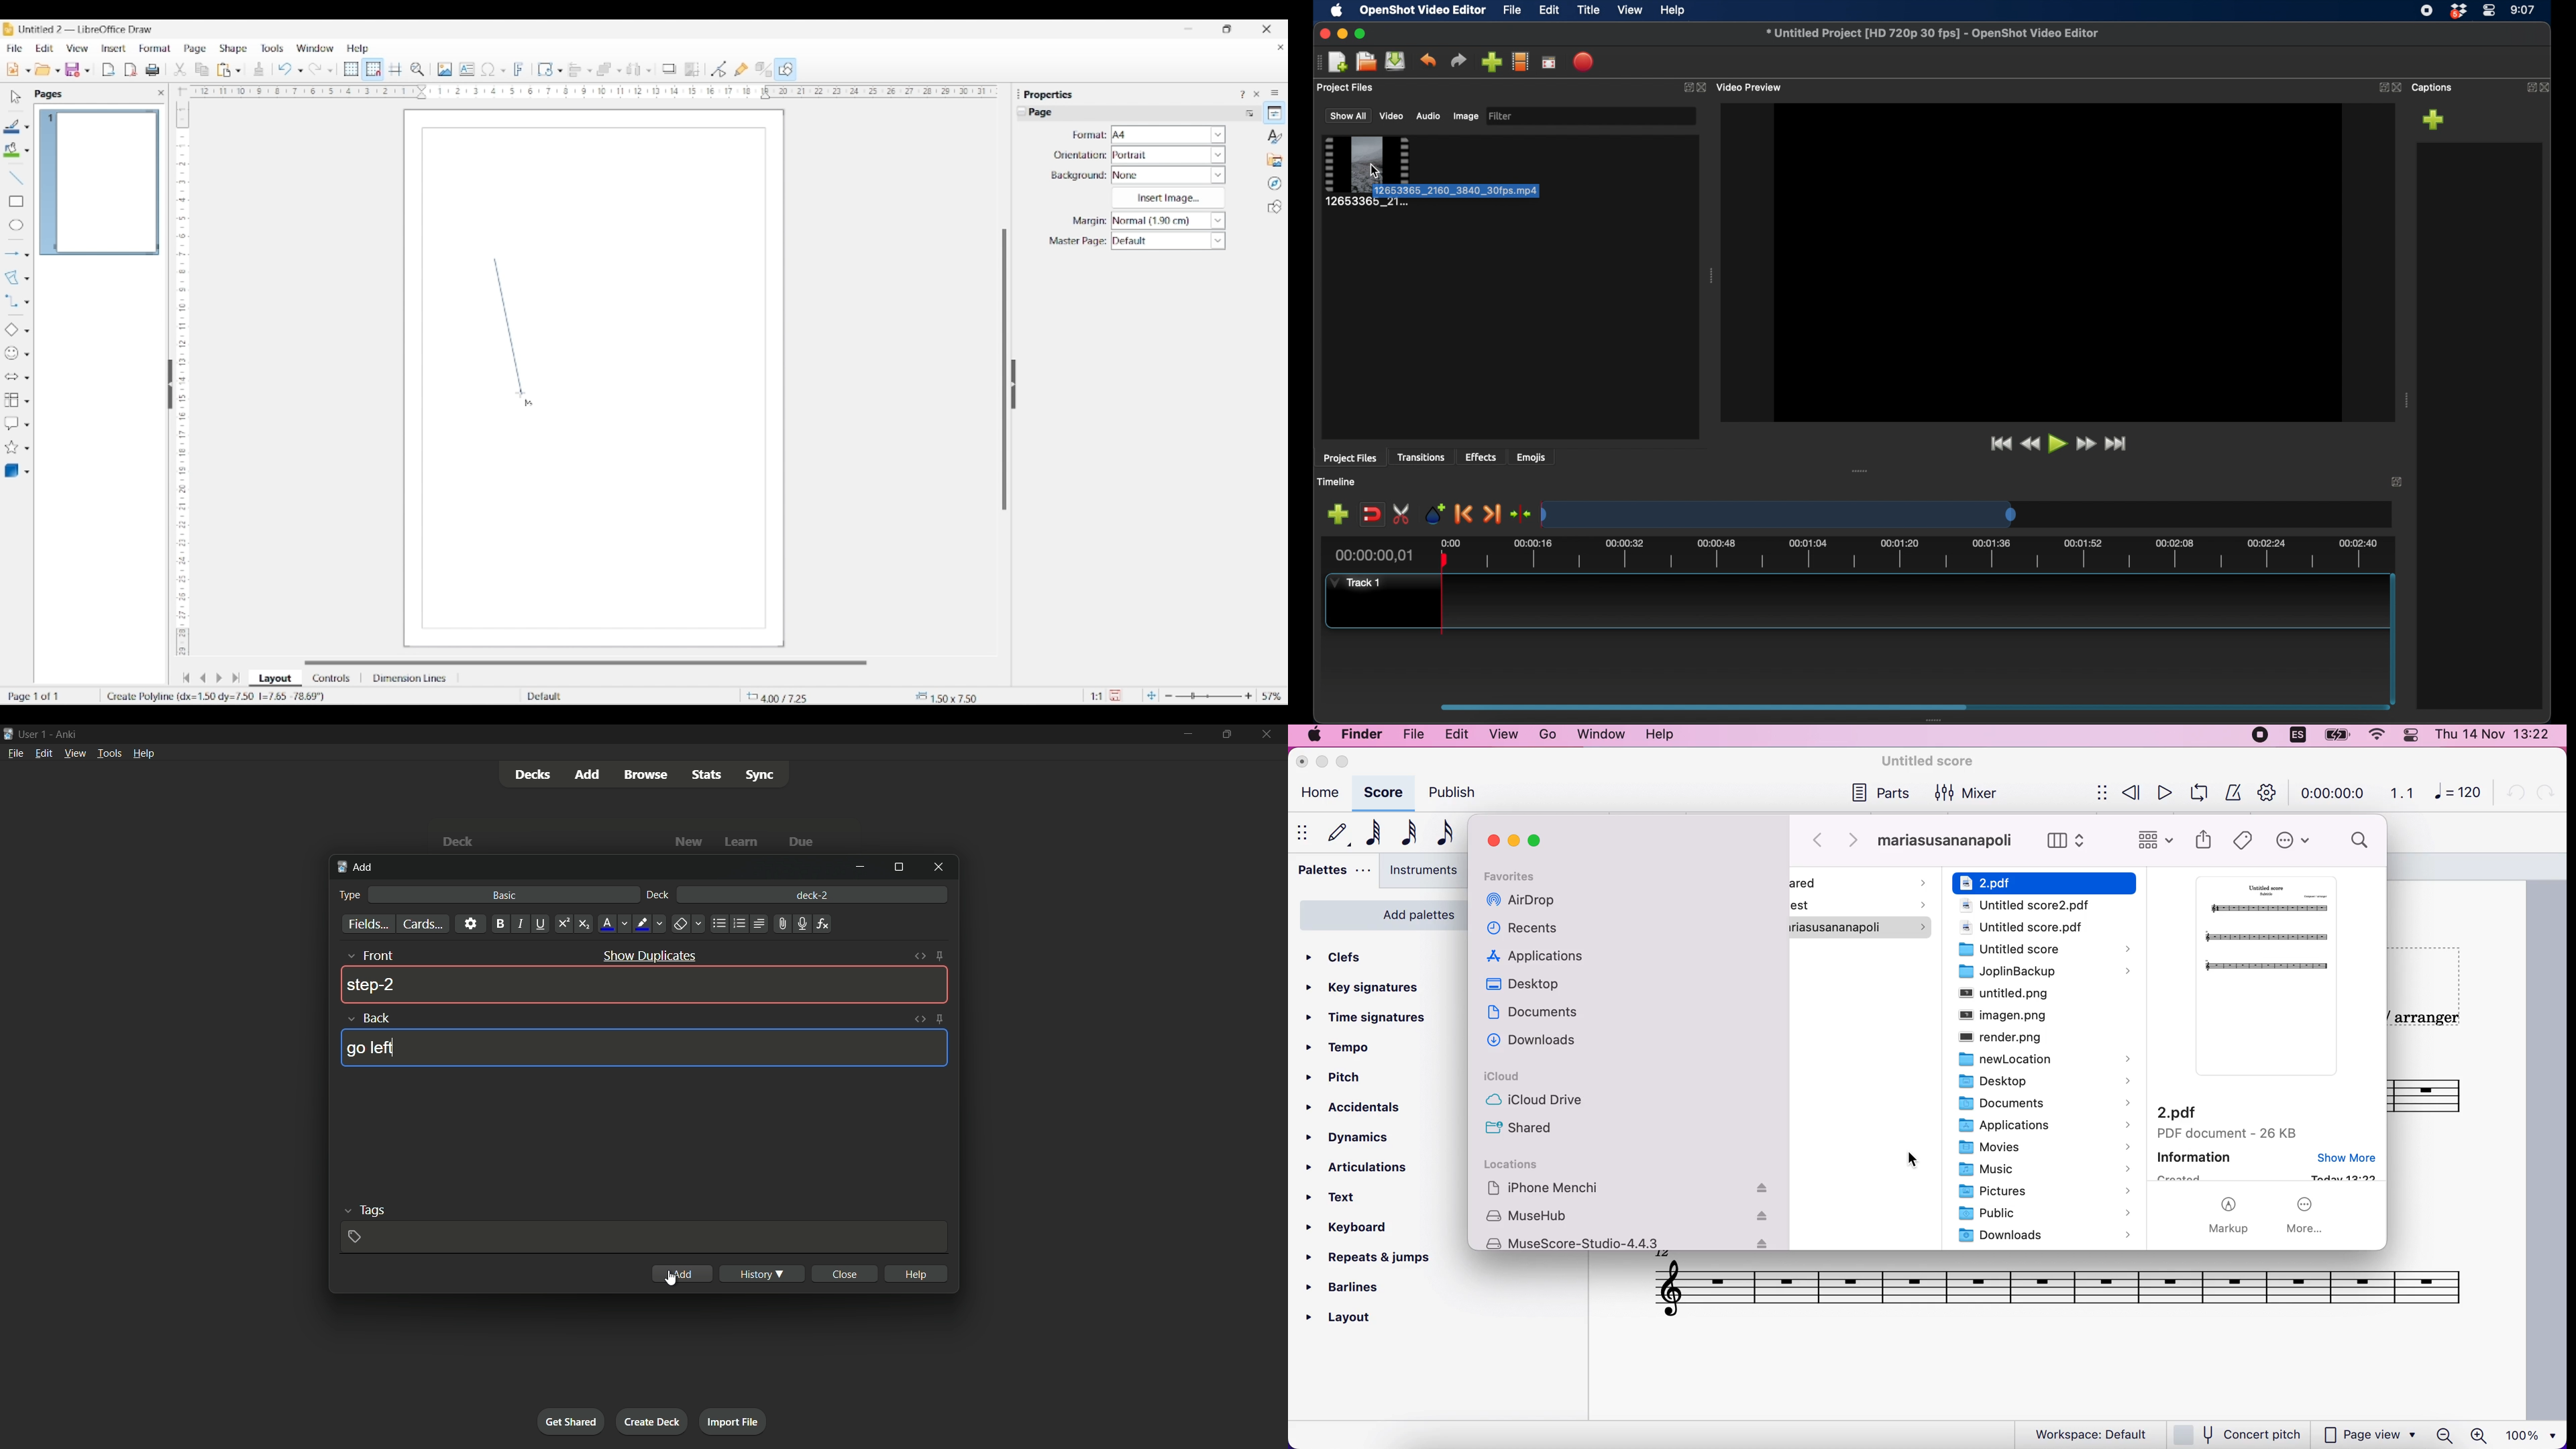 This screenshot has width=2576, height=1456. What do you see at coordinates (13, 69) in the screenshot?
I see `Selected new document` at bounding box center [13, 69].